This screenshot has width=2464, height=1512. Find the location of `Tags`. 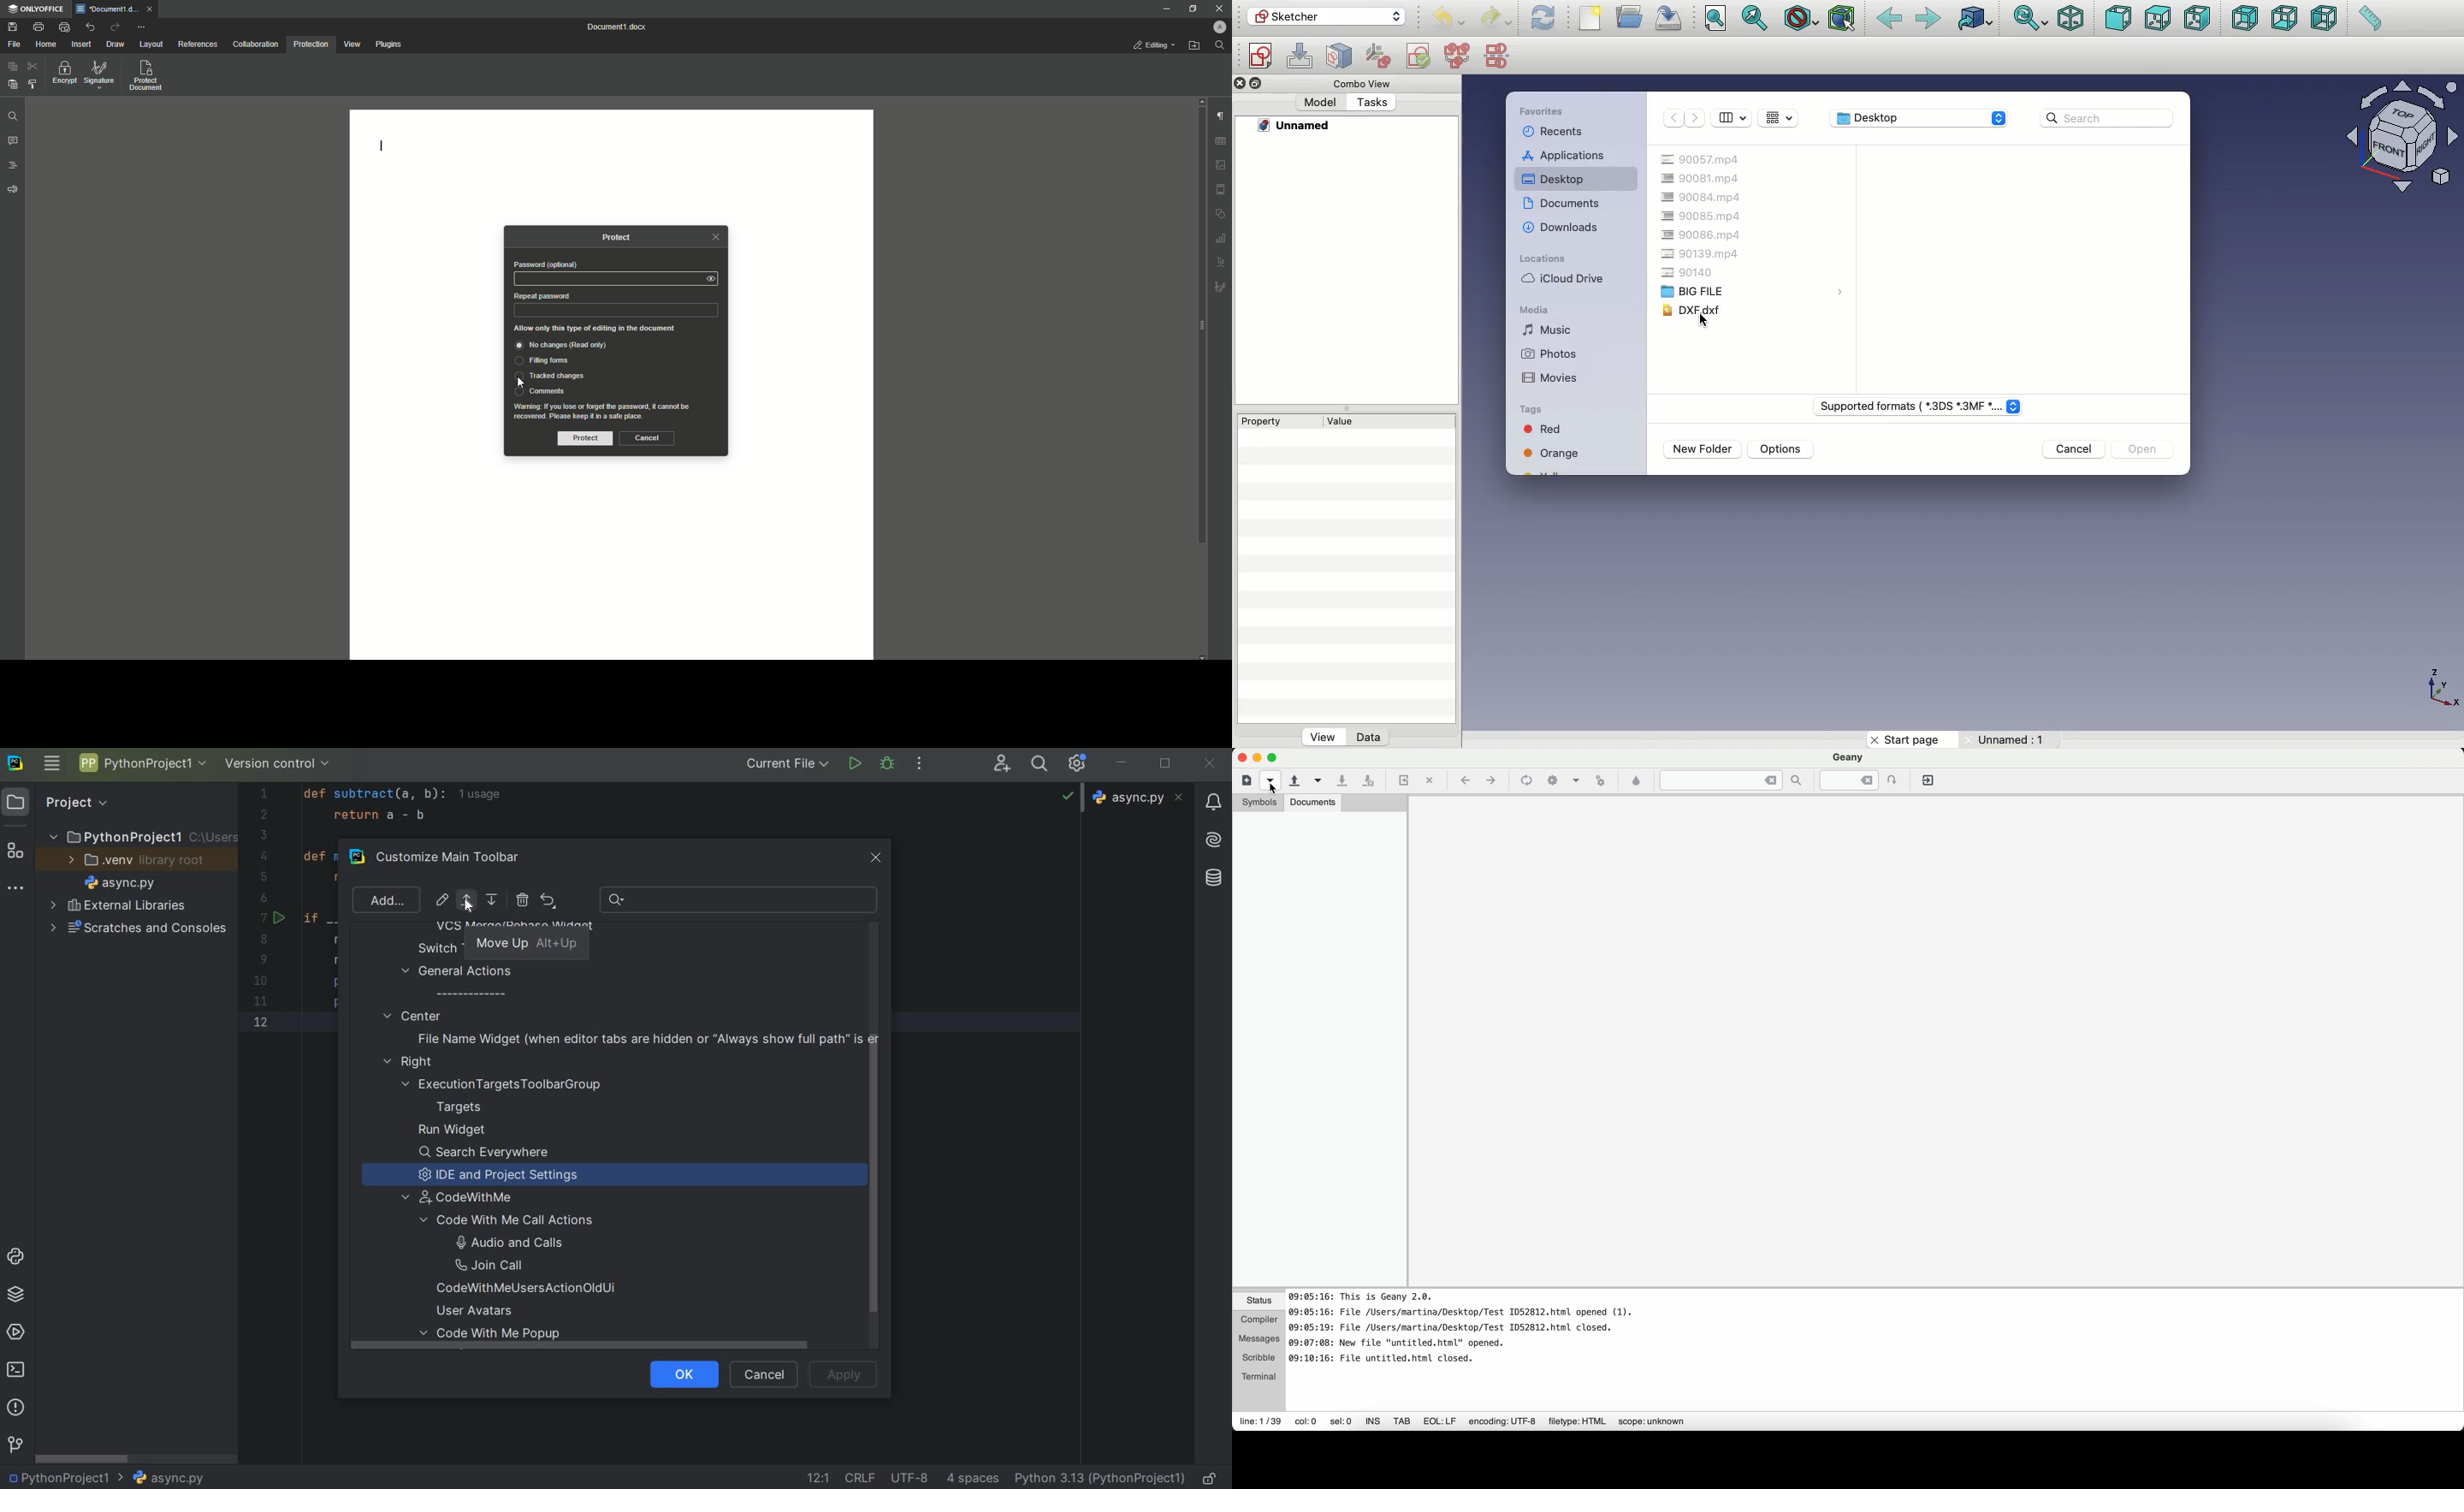

Tags is located at coordinates (1531, 408).